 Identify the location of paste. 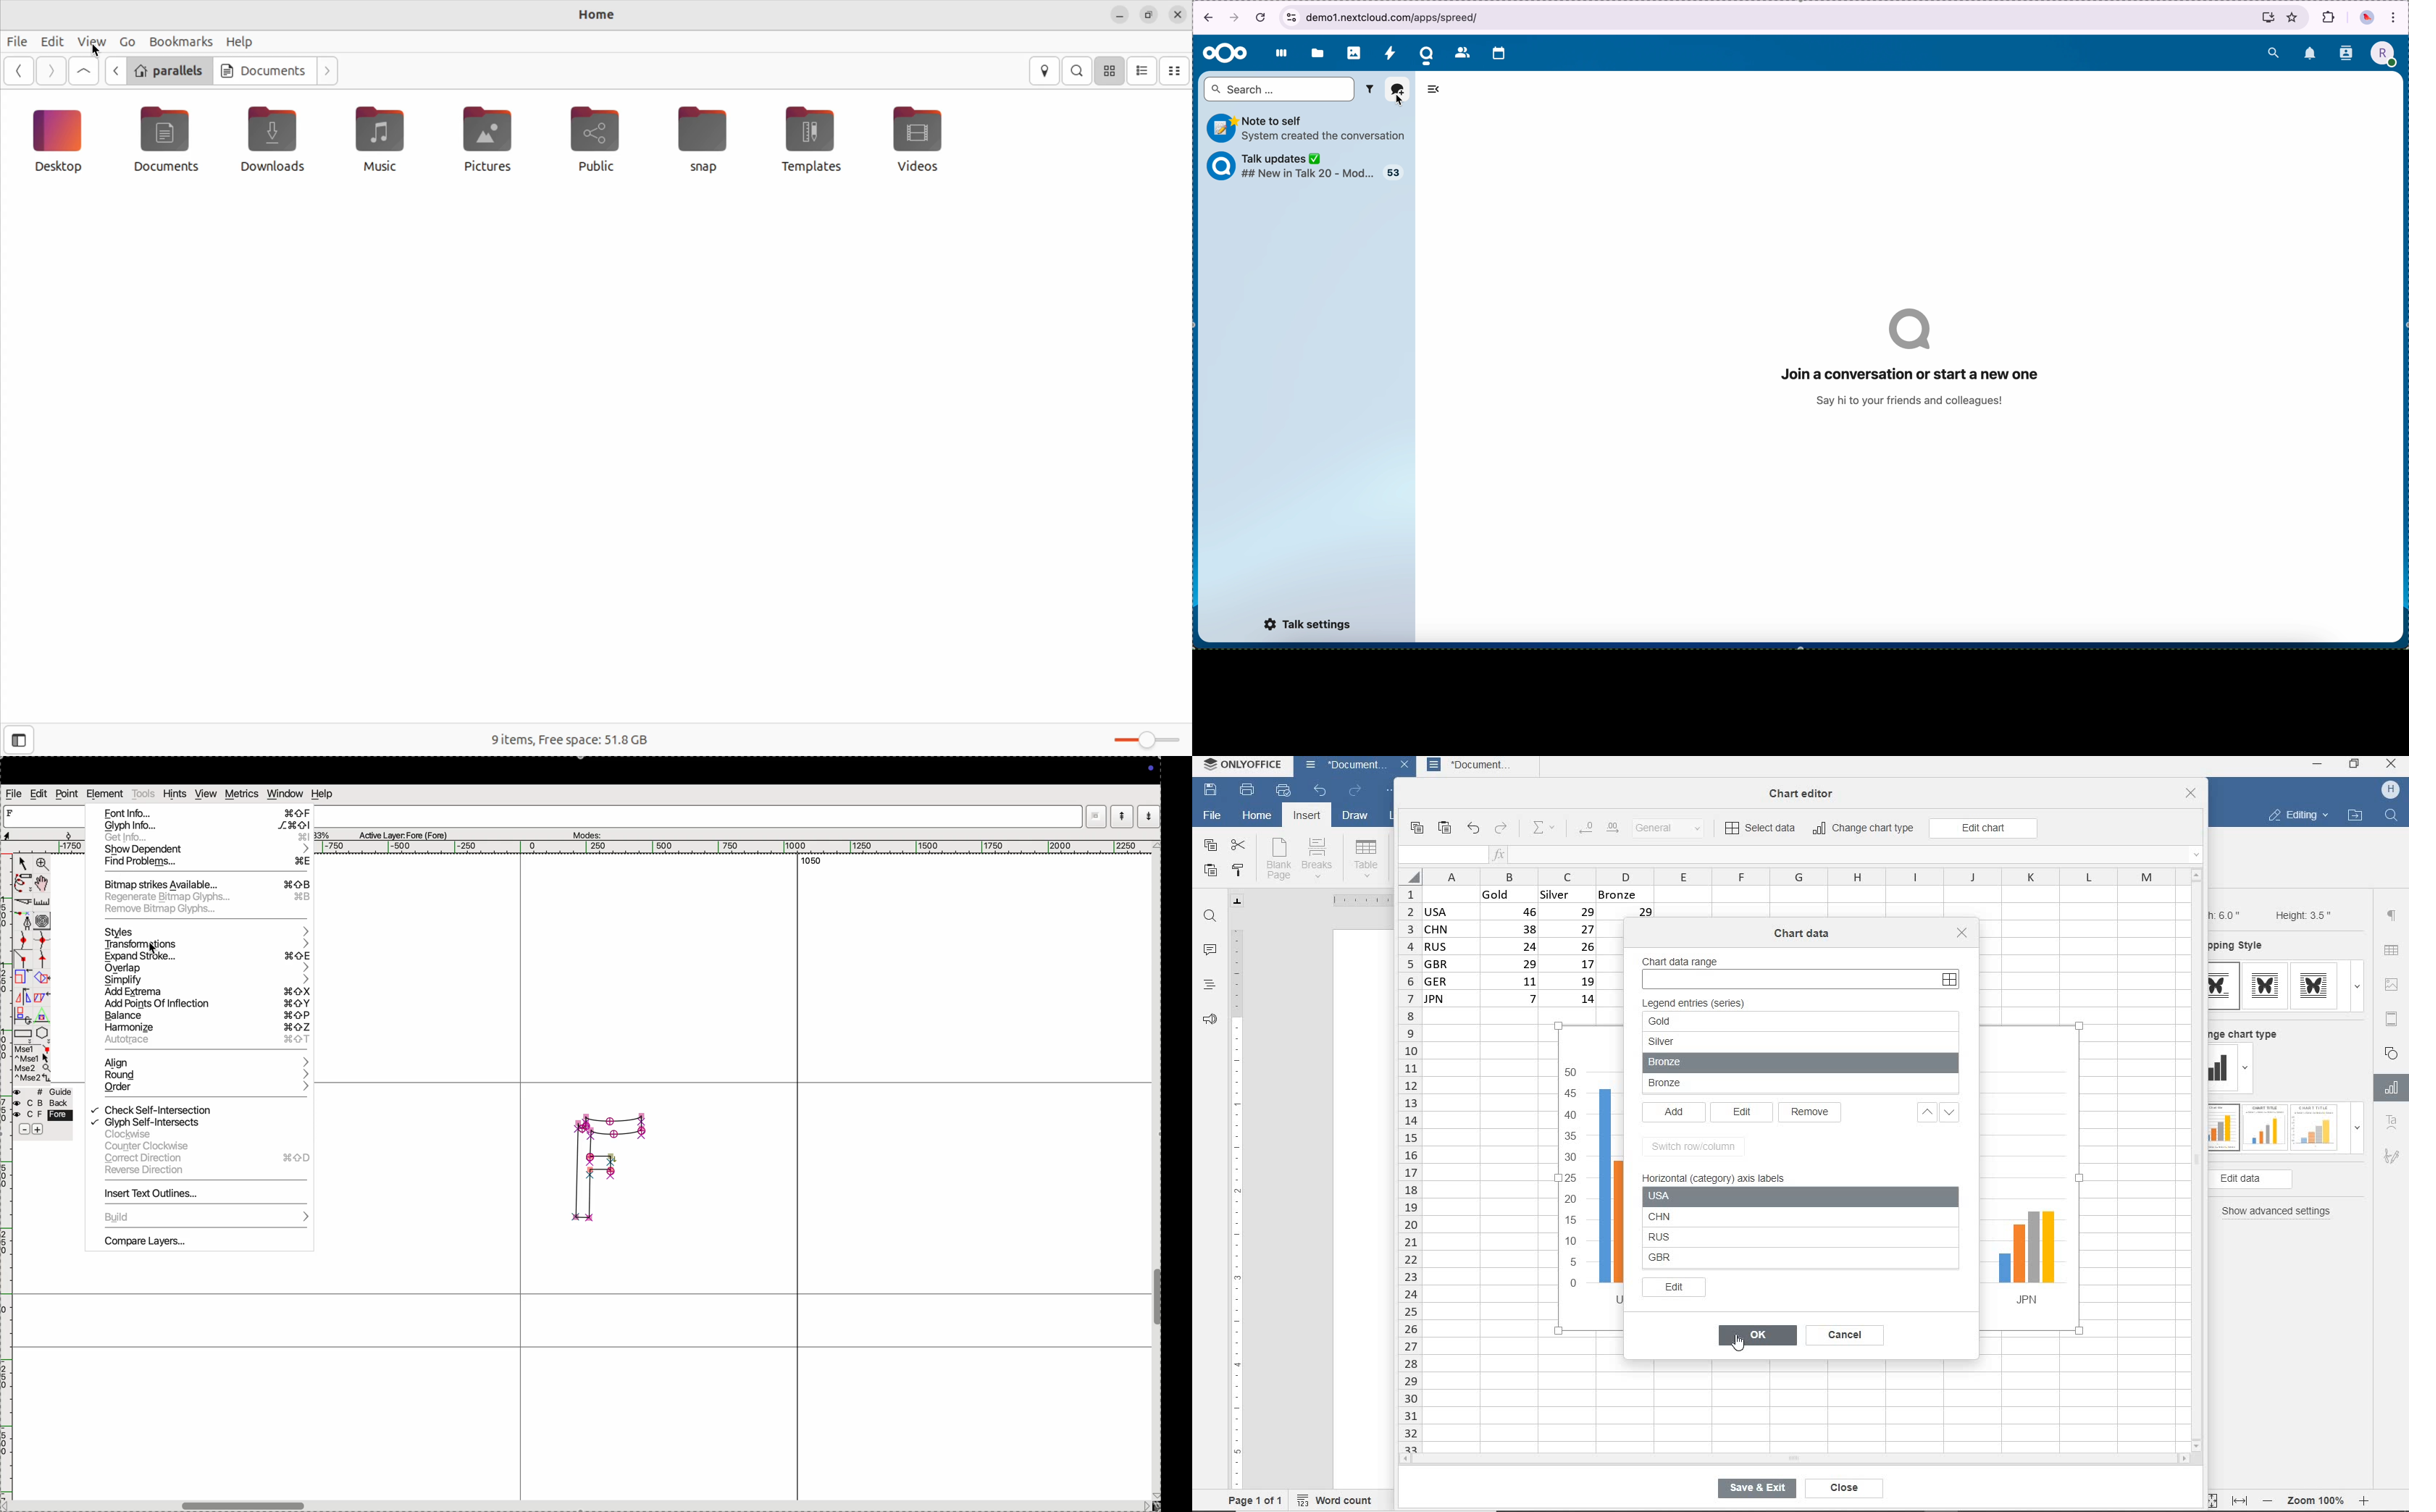
(1210, 872).